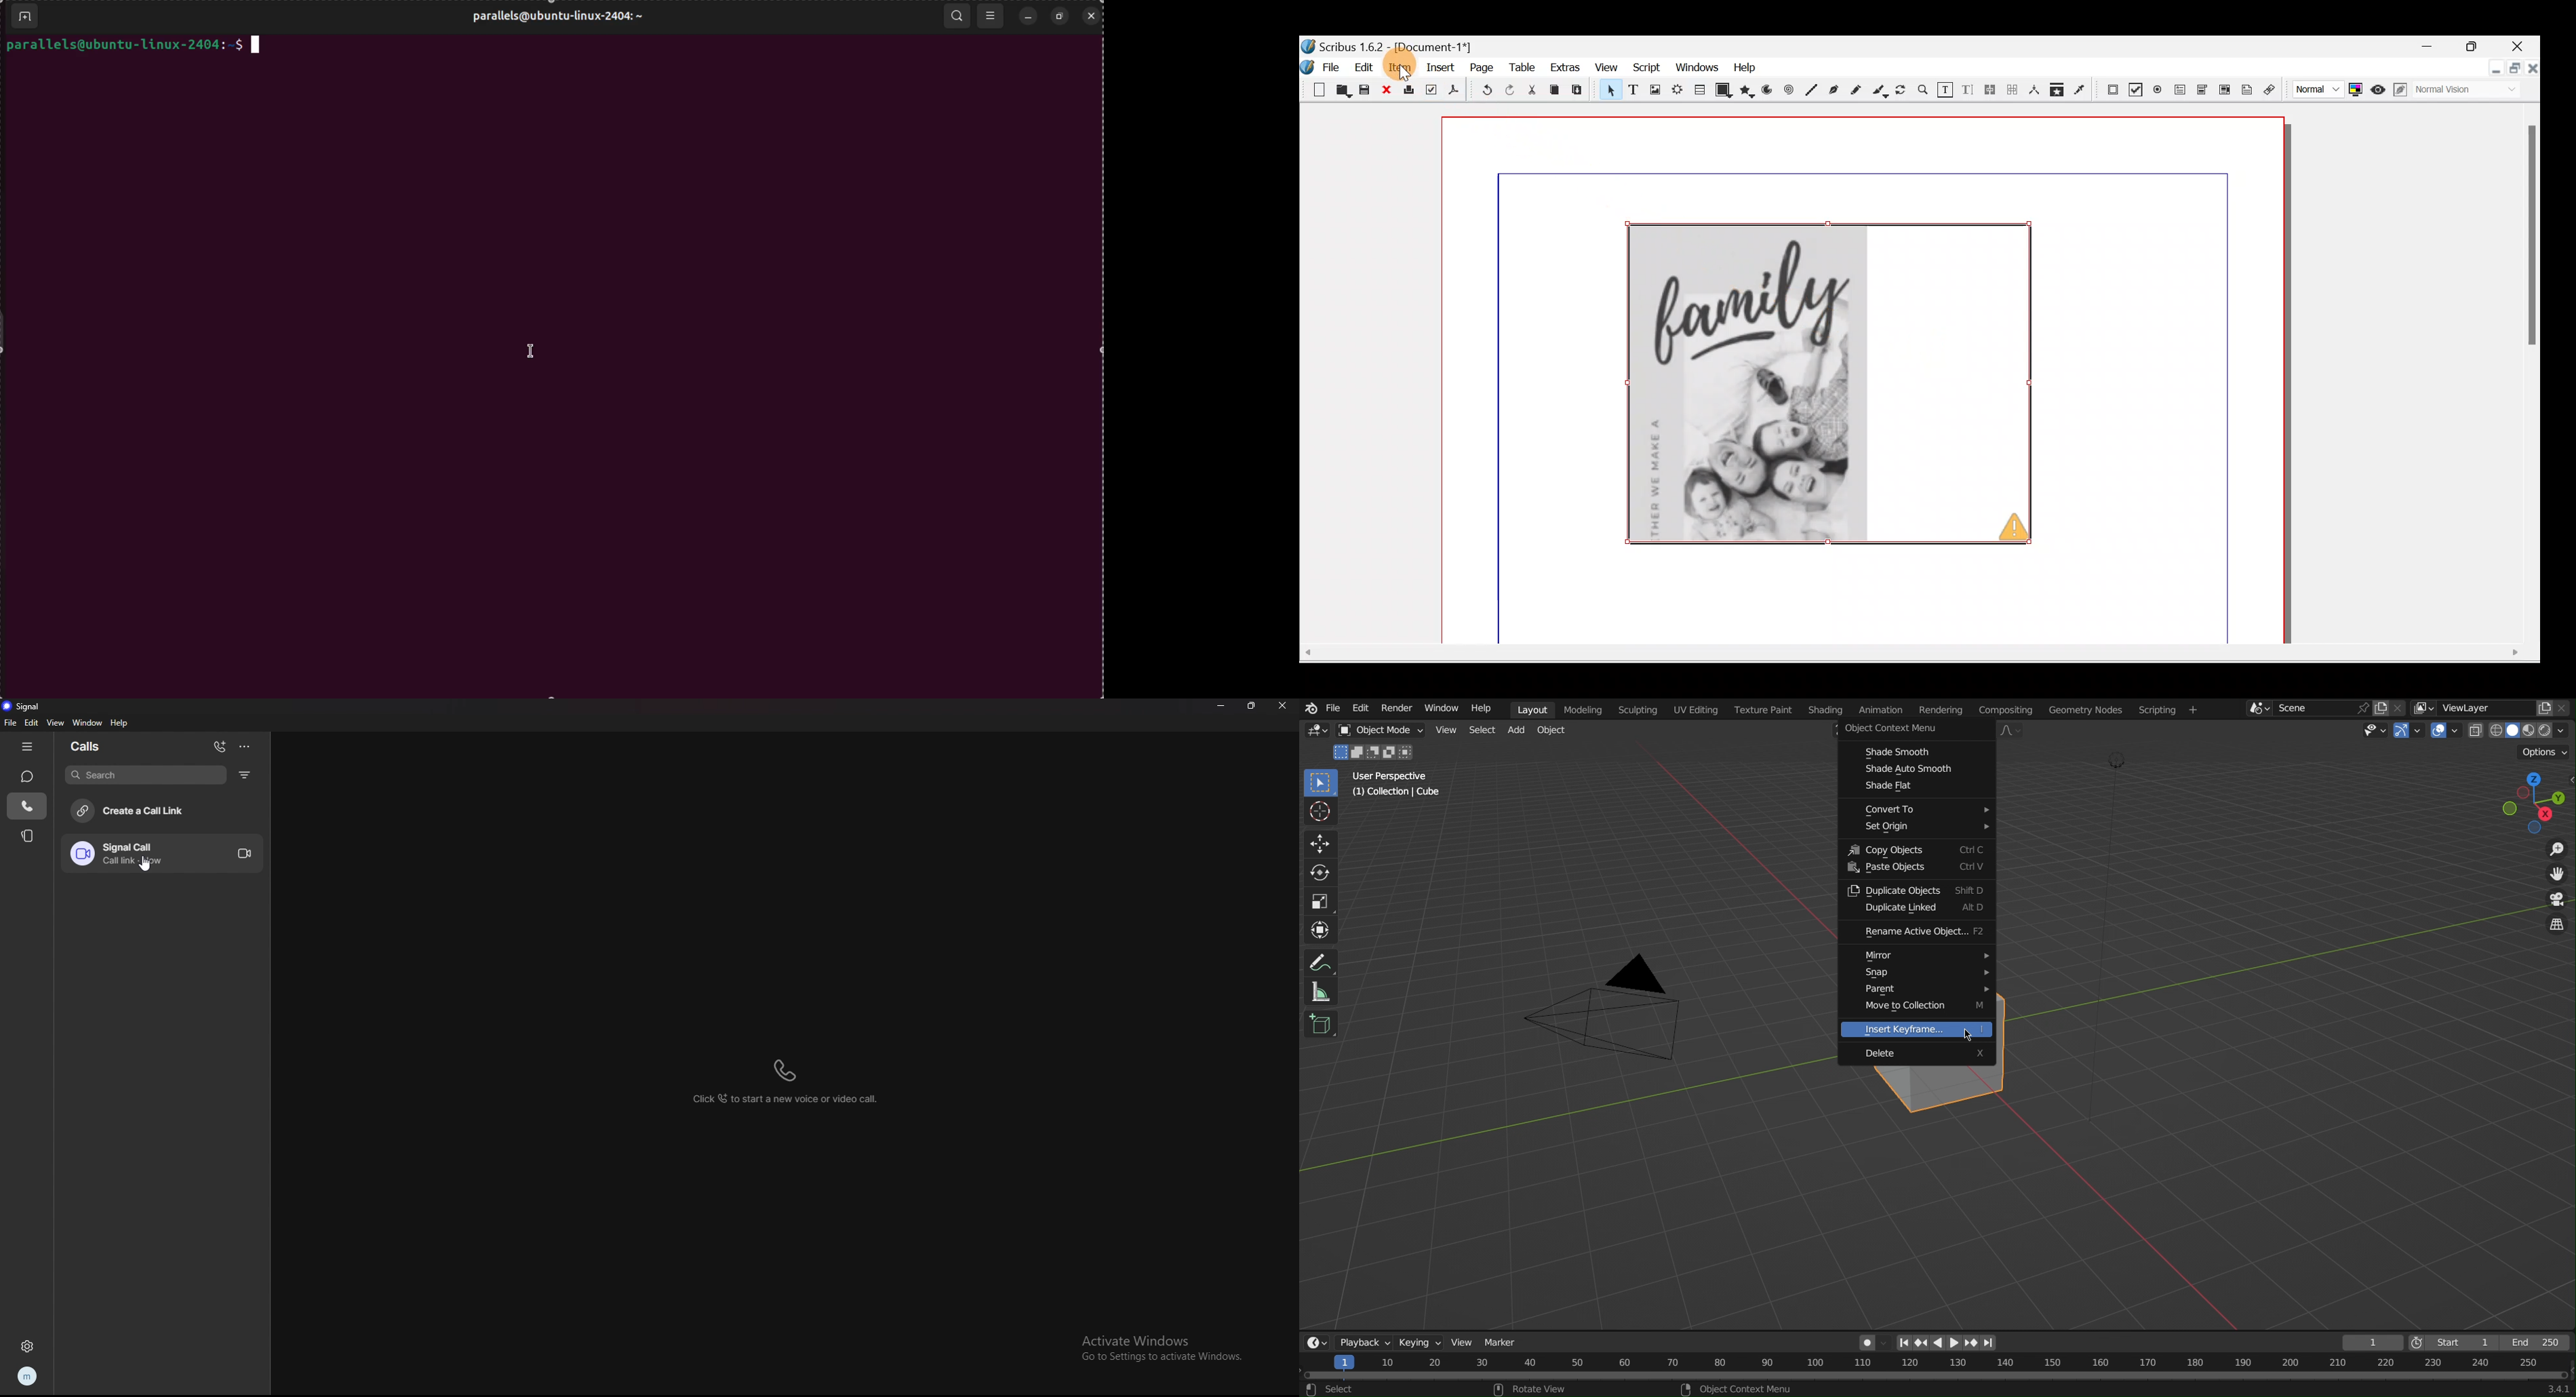  What do you see at coordinates (1564, 68) in the screenshot?
I see `Extras` at bounding box center [1564, 68].